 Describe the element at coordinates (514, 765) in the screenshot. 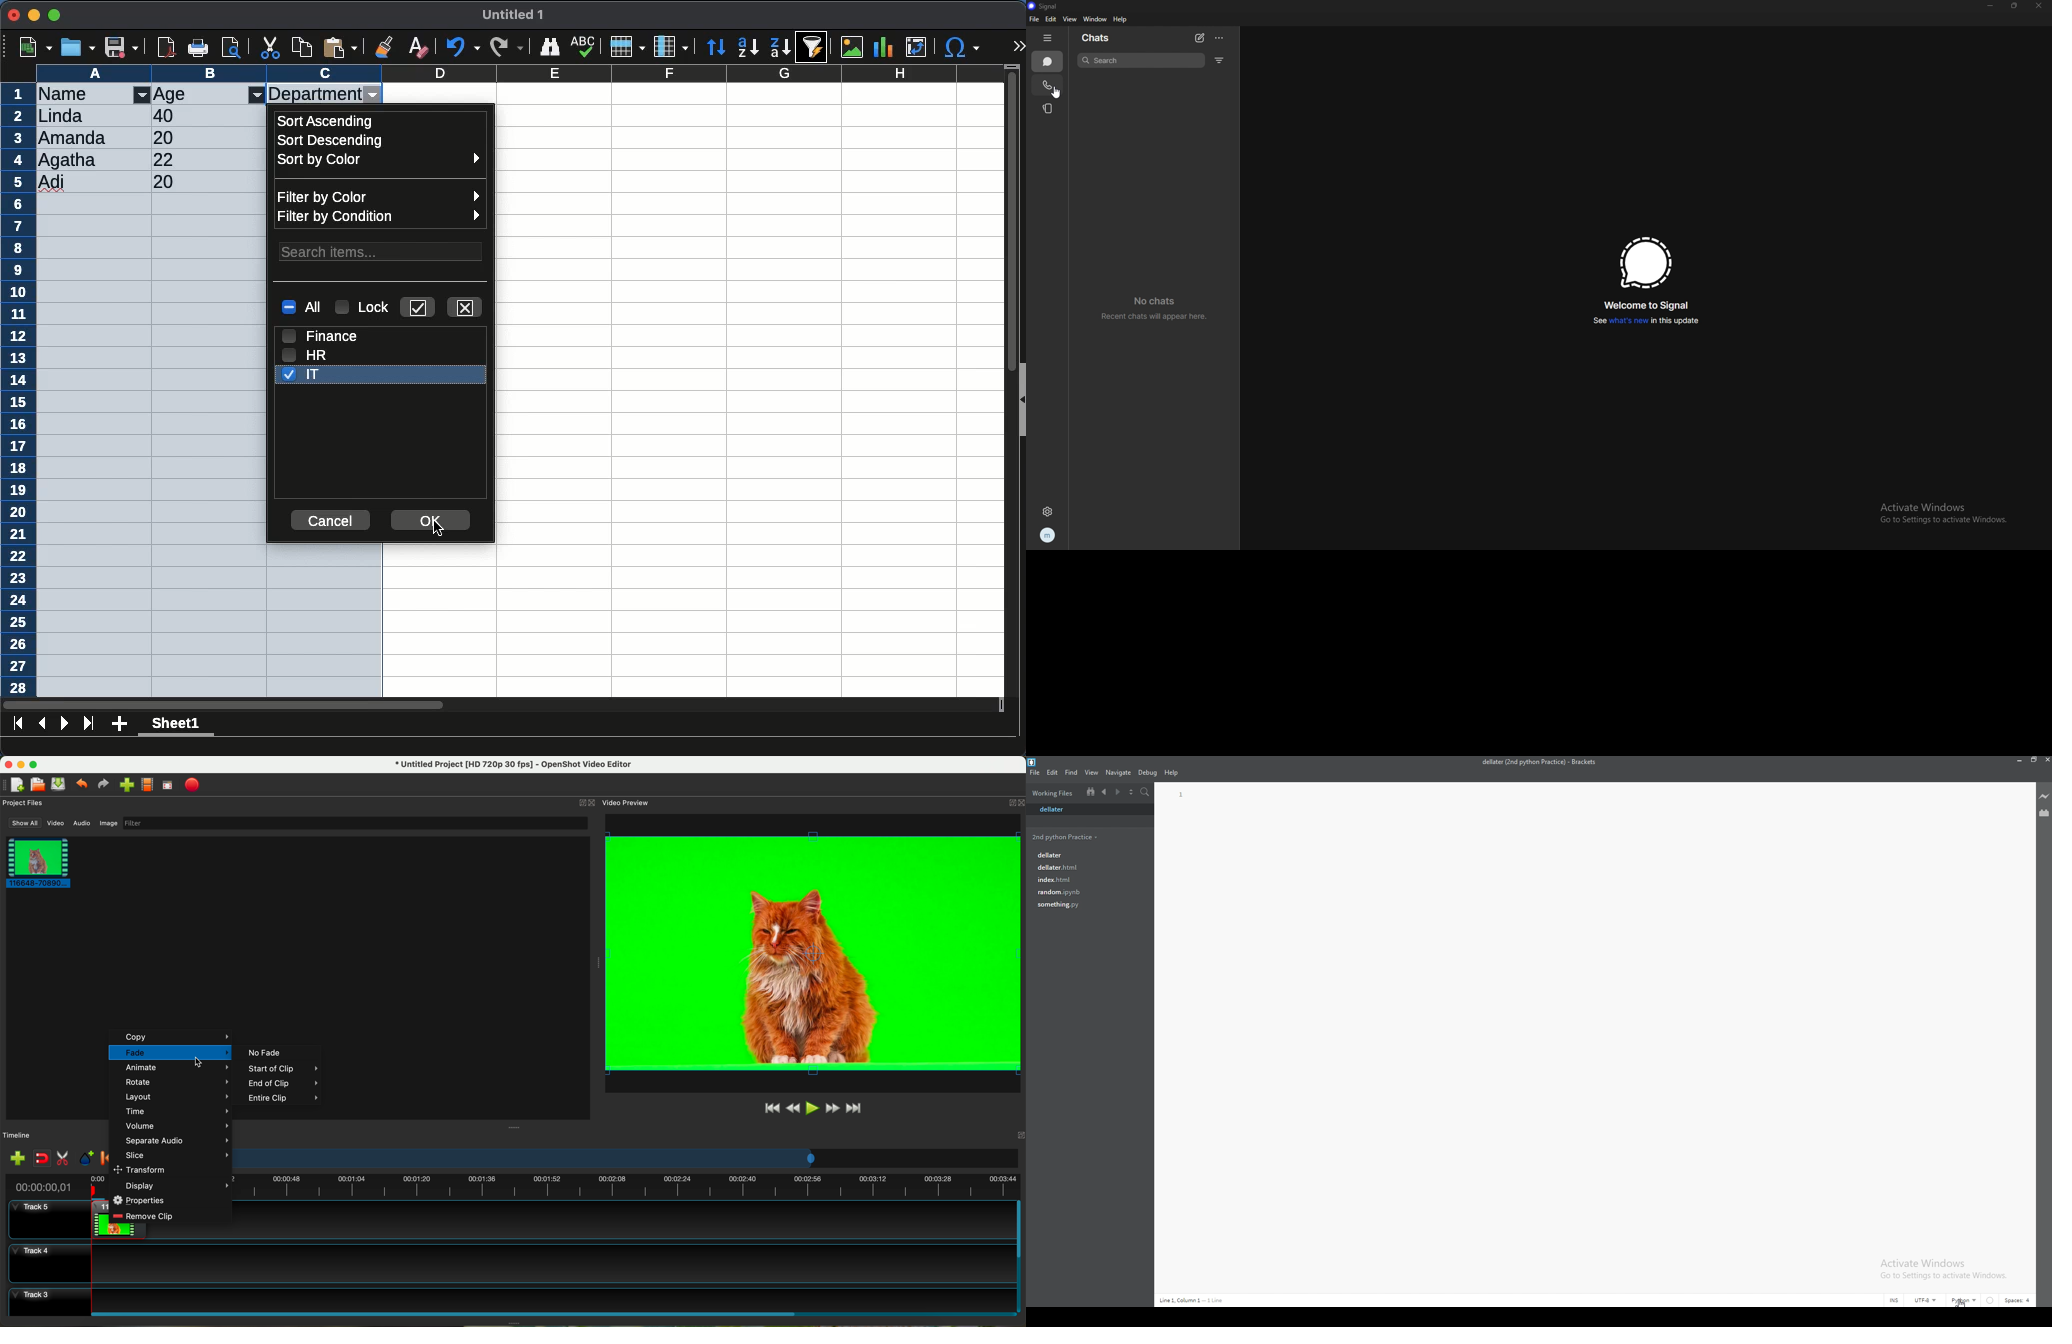

I see `file name` at that location.